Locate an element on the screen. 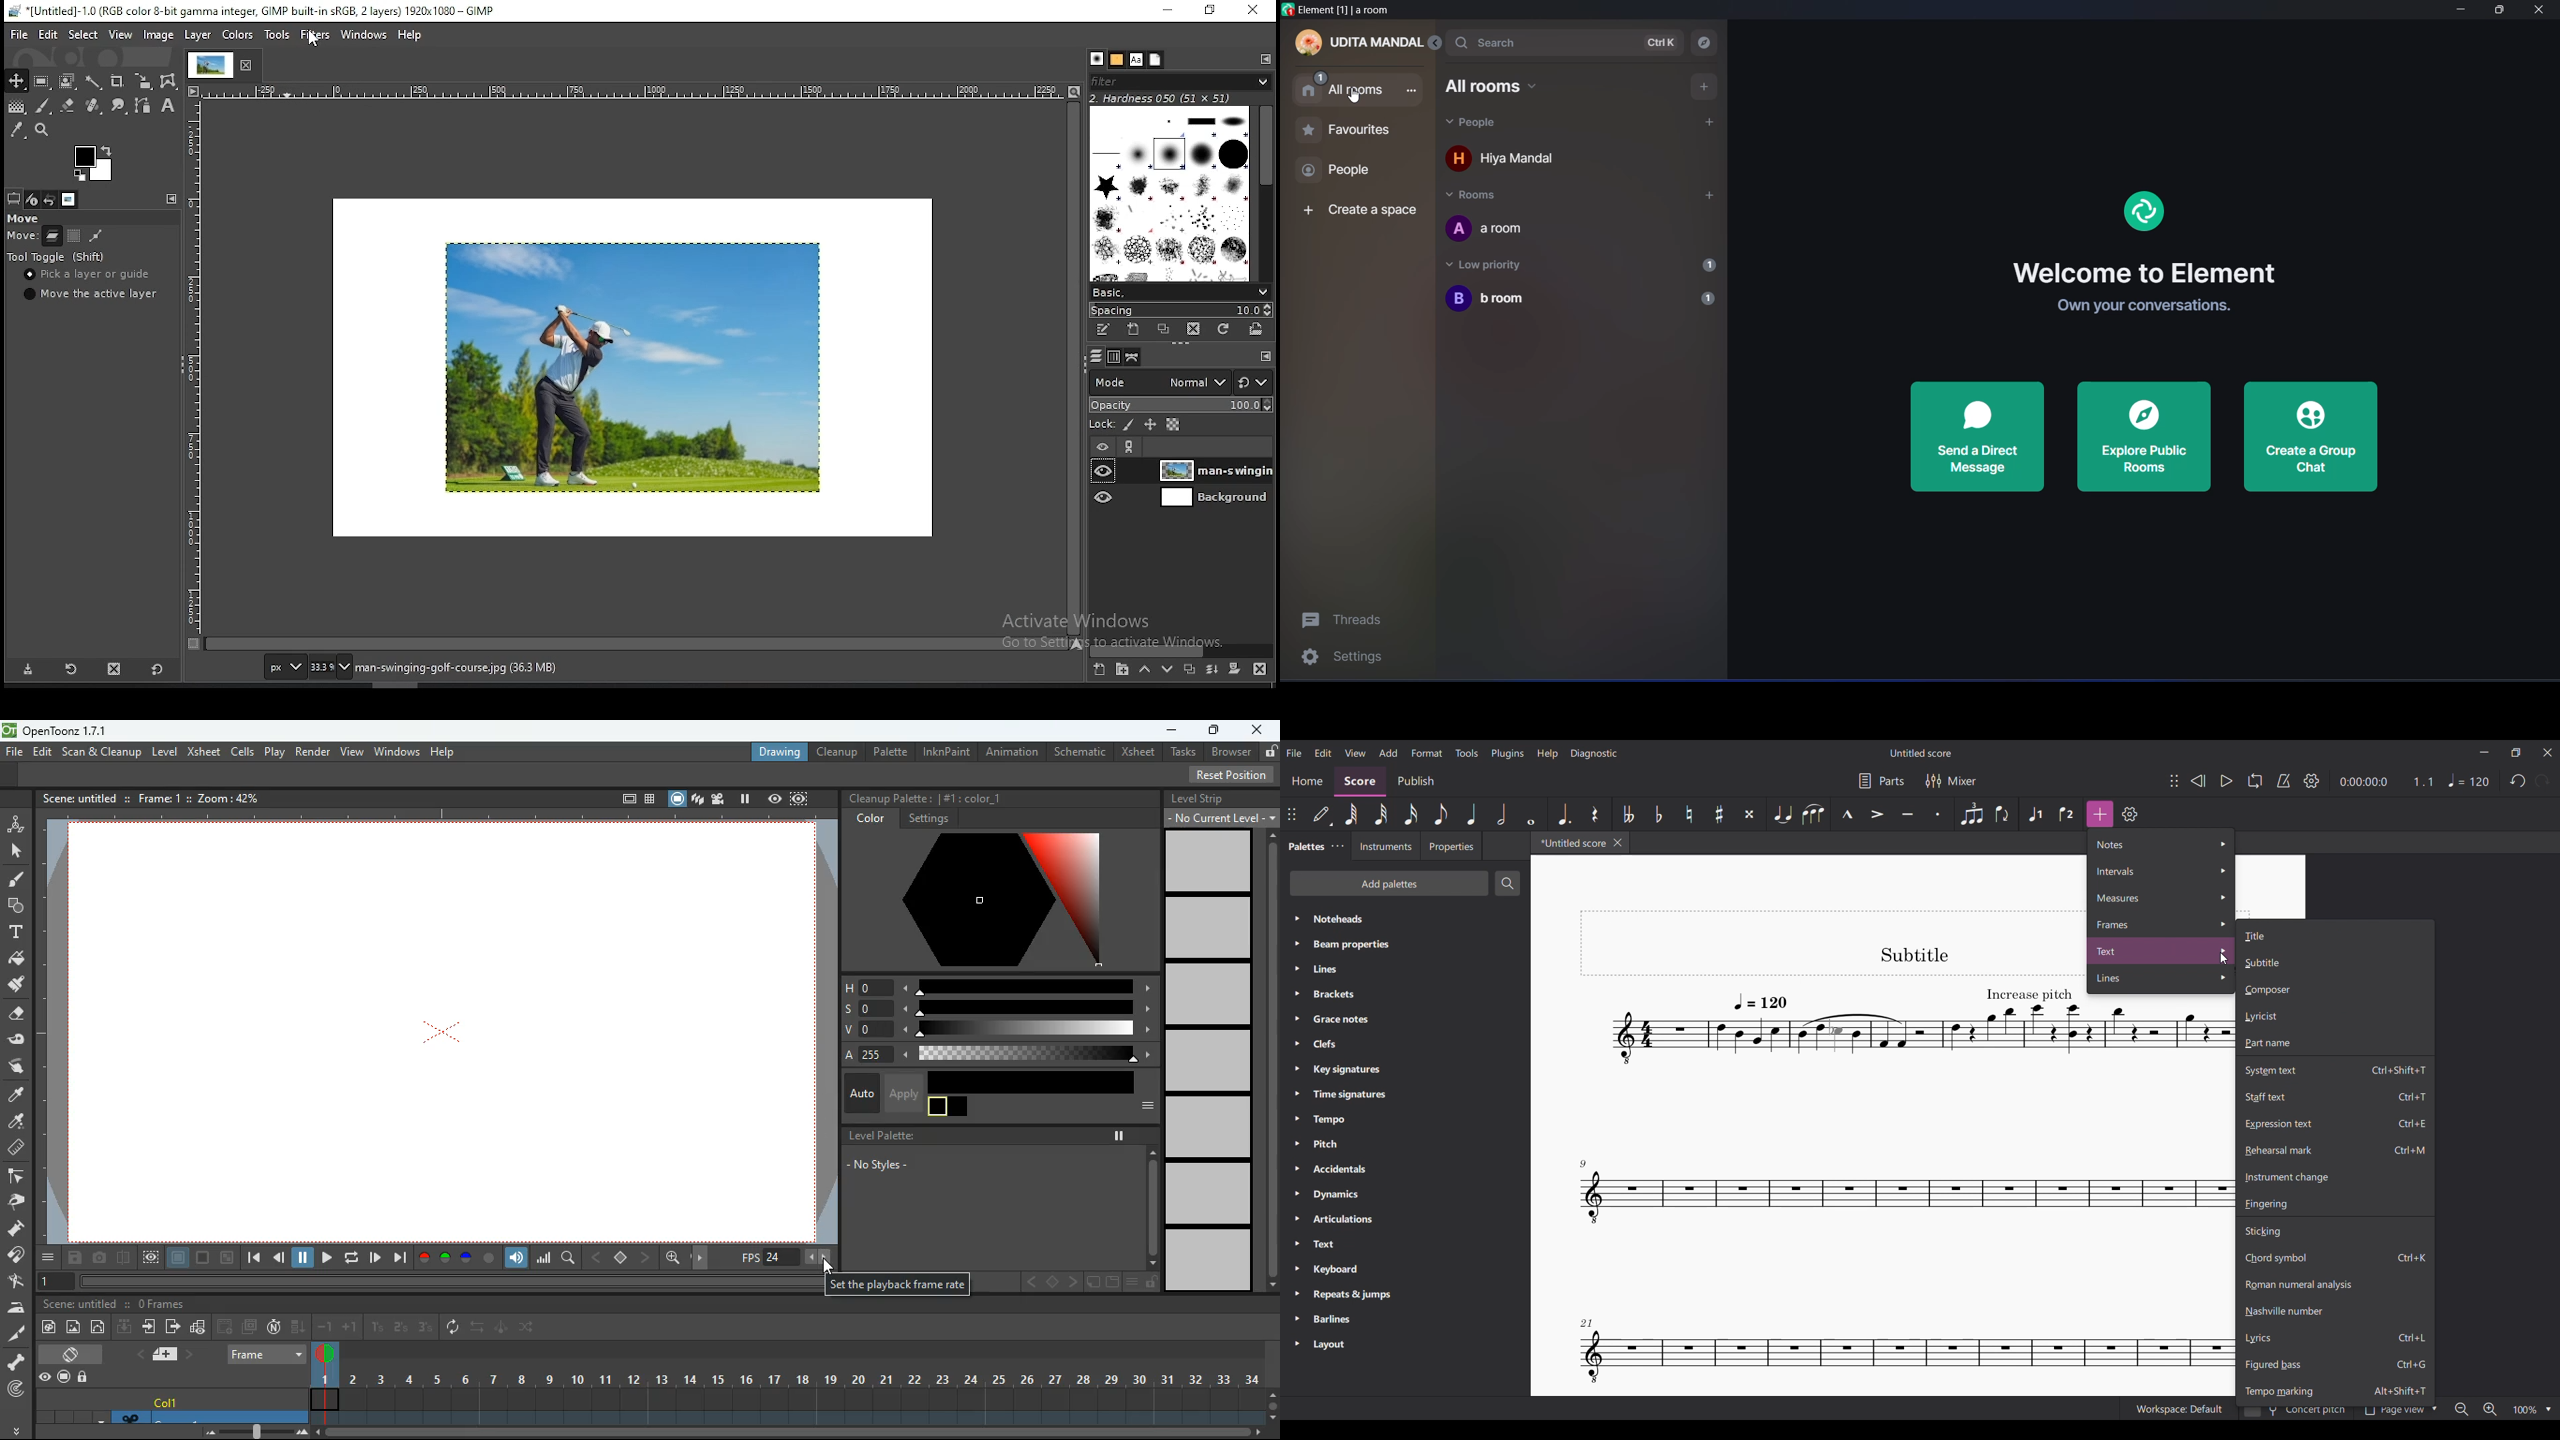  B broom 1 is located at coordinates (1581, 299).